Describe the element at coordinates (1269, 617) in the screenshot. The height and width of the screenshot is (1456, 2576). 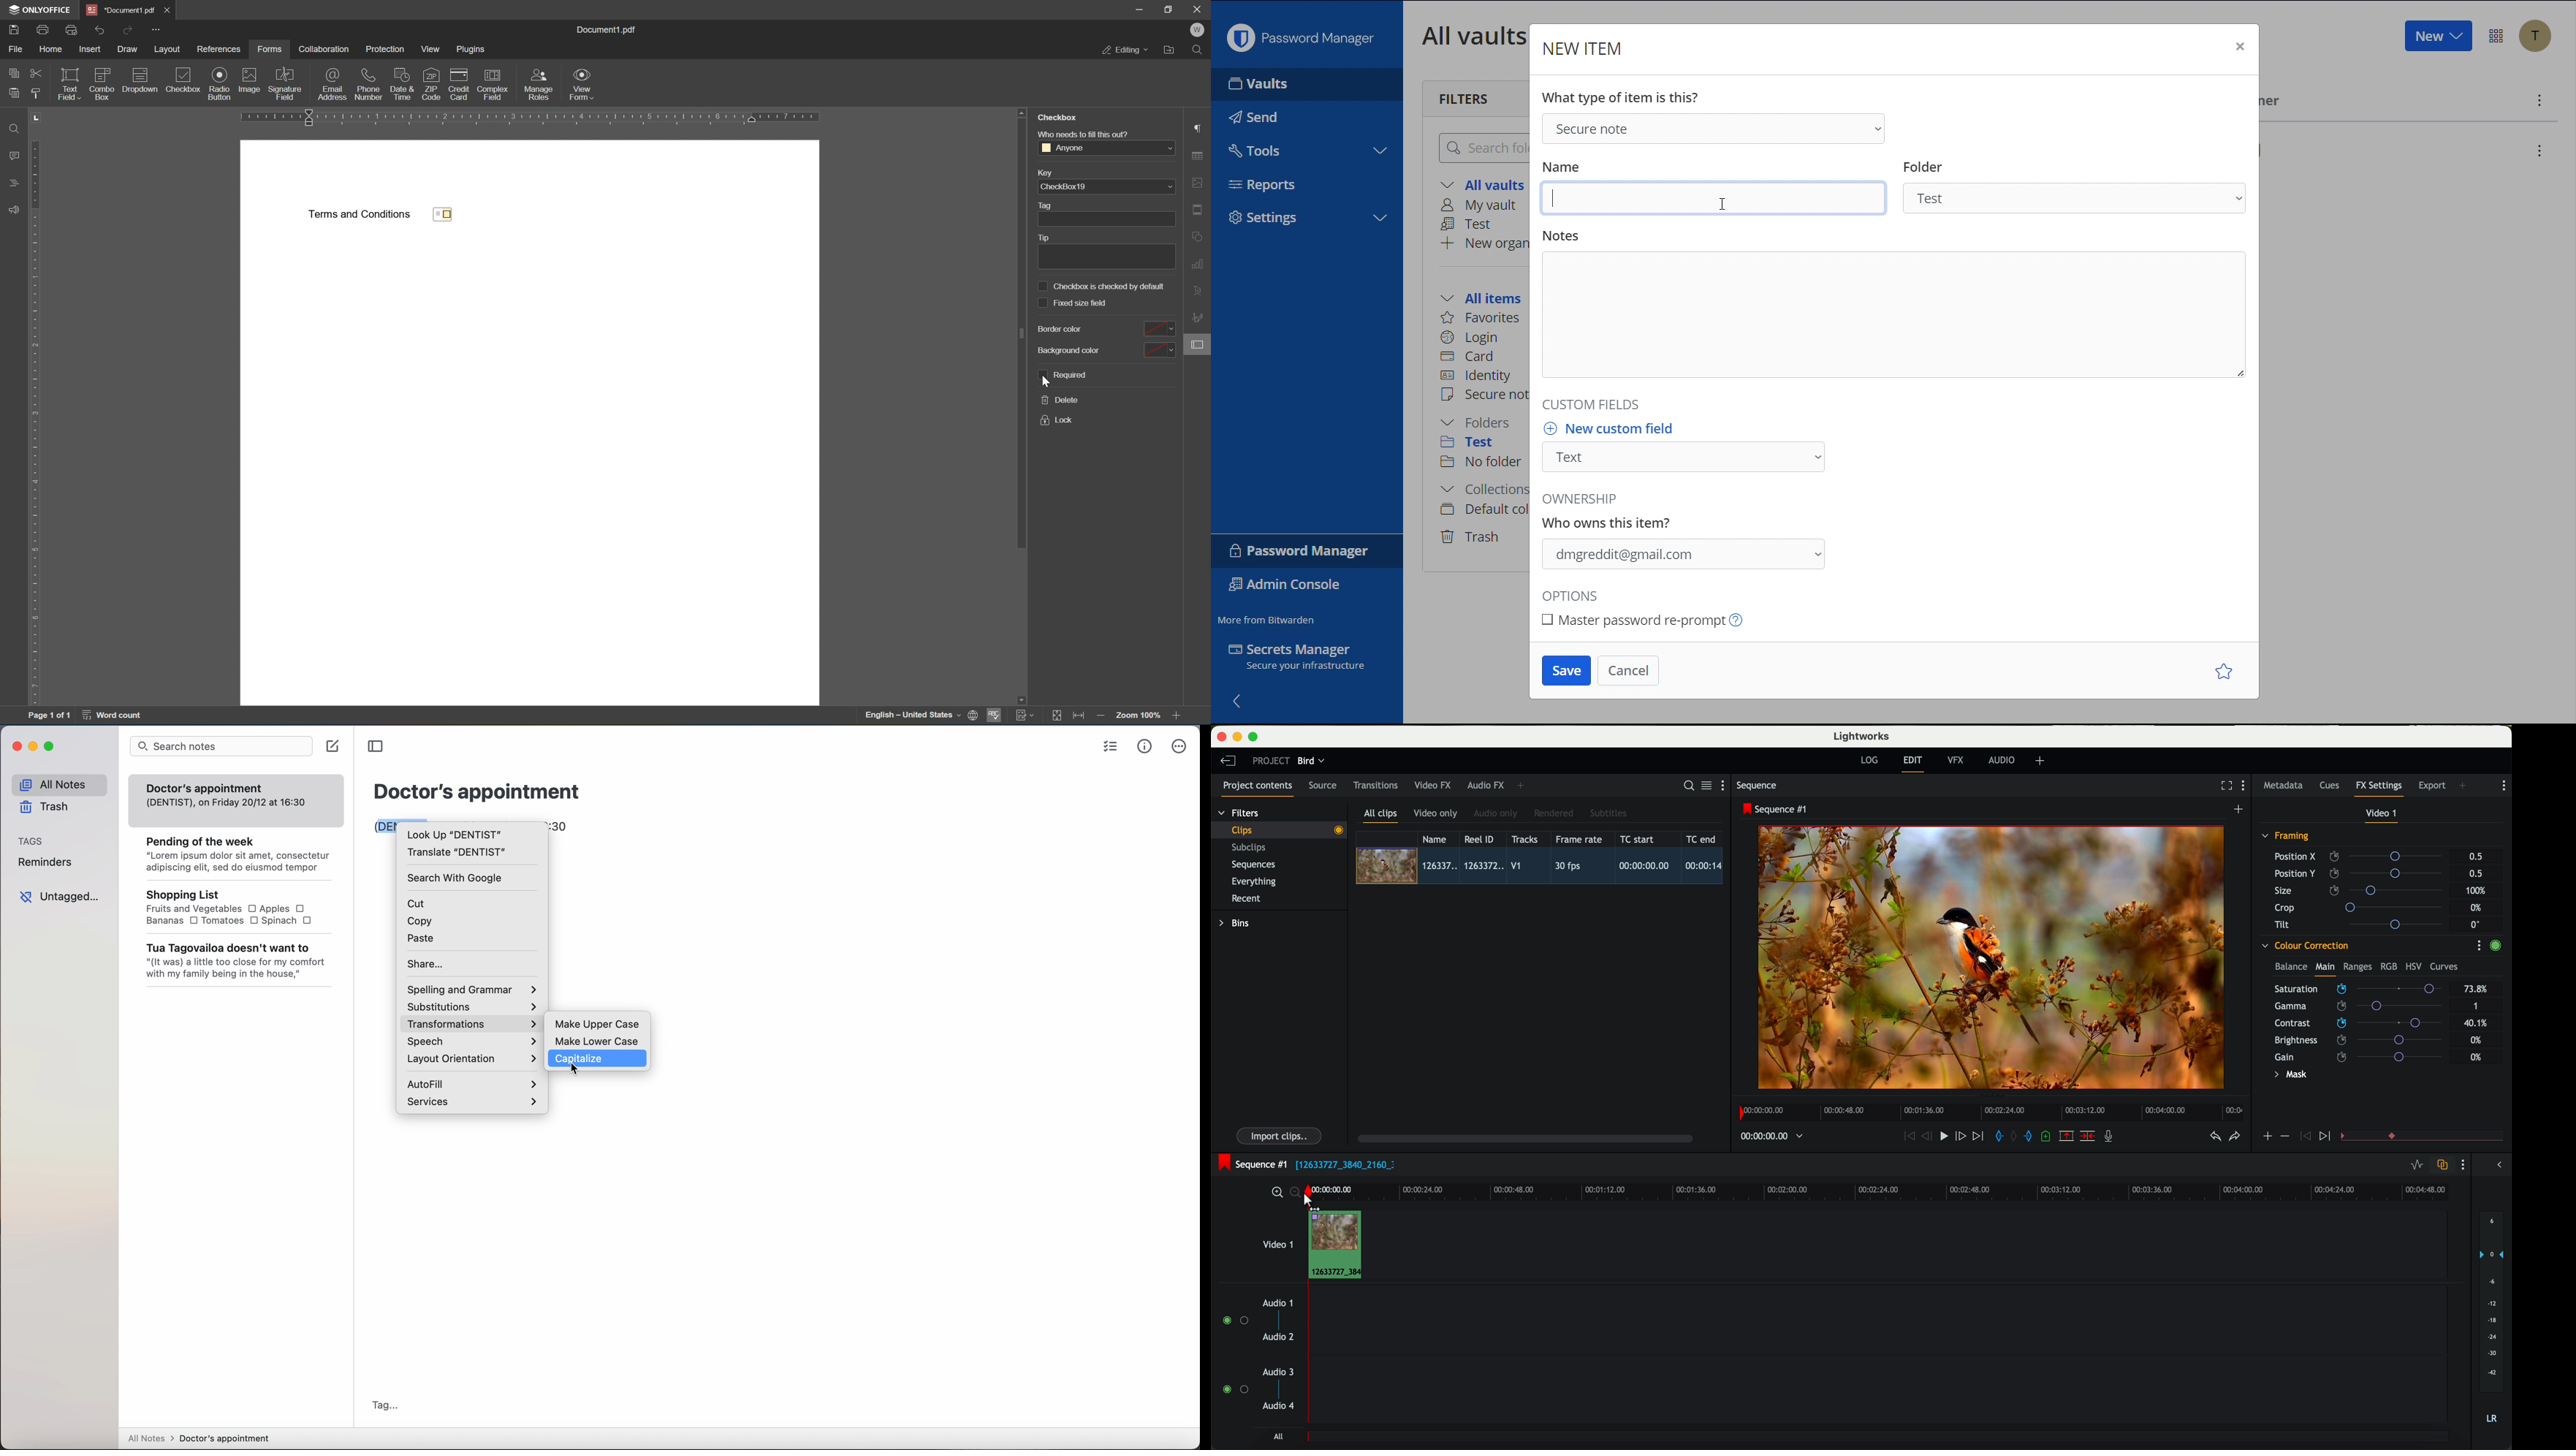
I see `More from Bitwarden` at that location.